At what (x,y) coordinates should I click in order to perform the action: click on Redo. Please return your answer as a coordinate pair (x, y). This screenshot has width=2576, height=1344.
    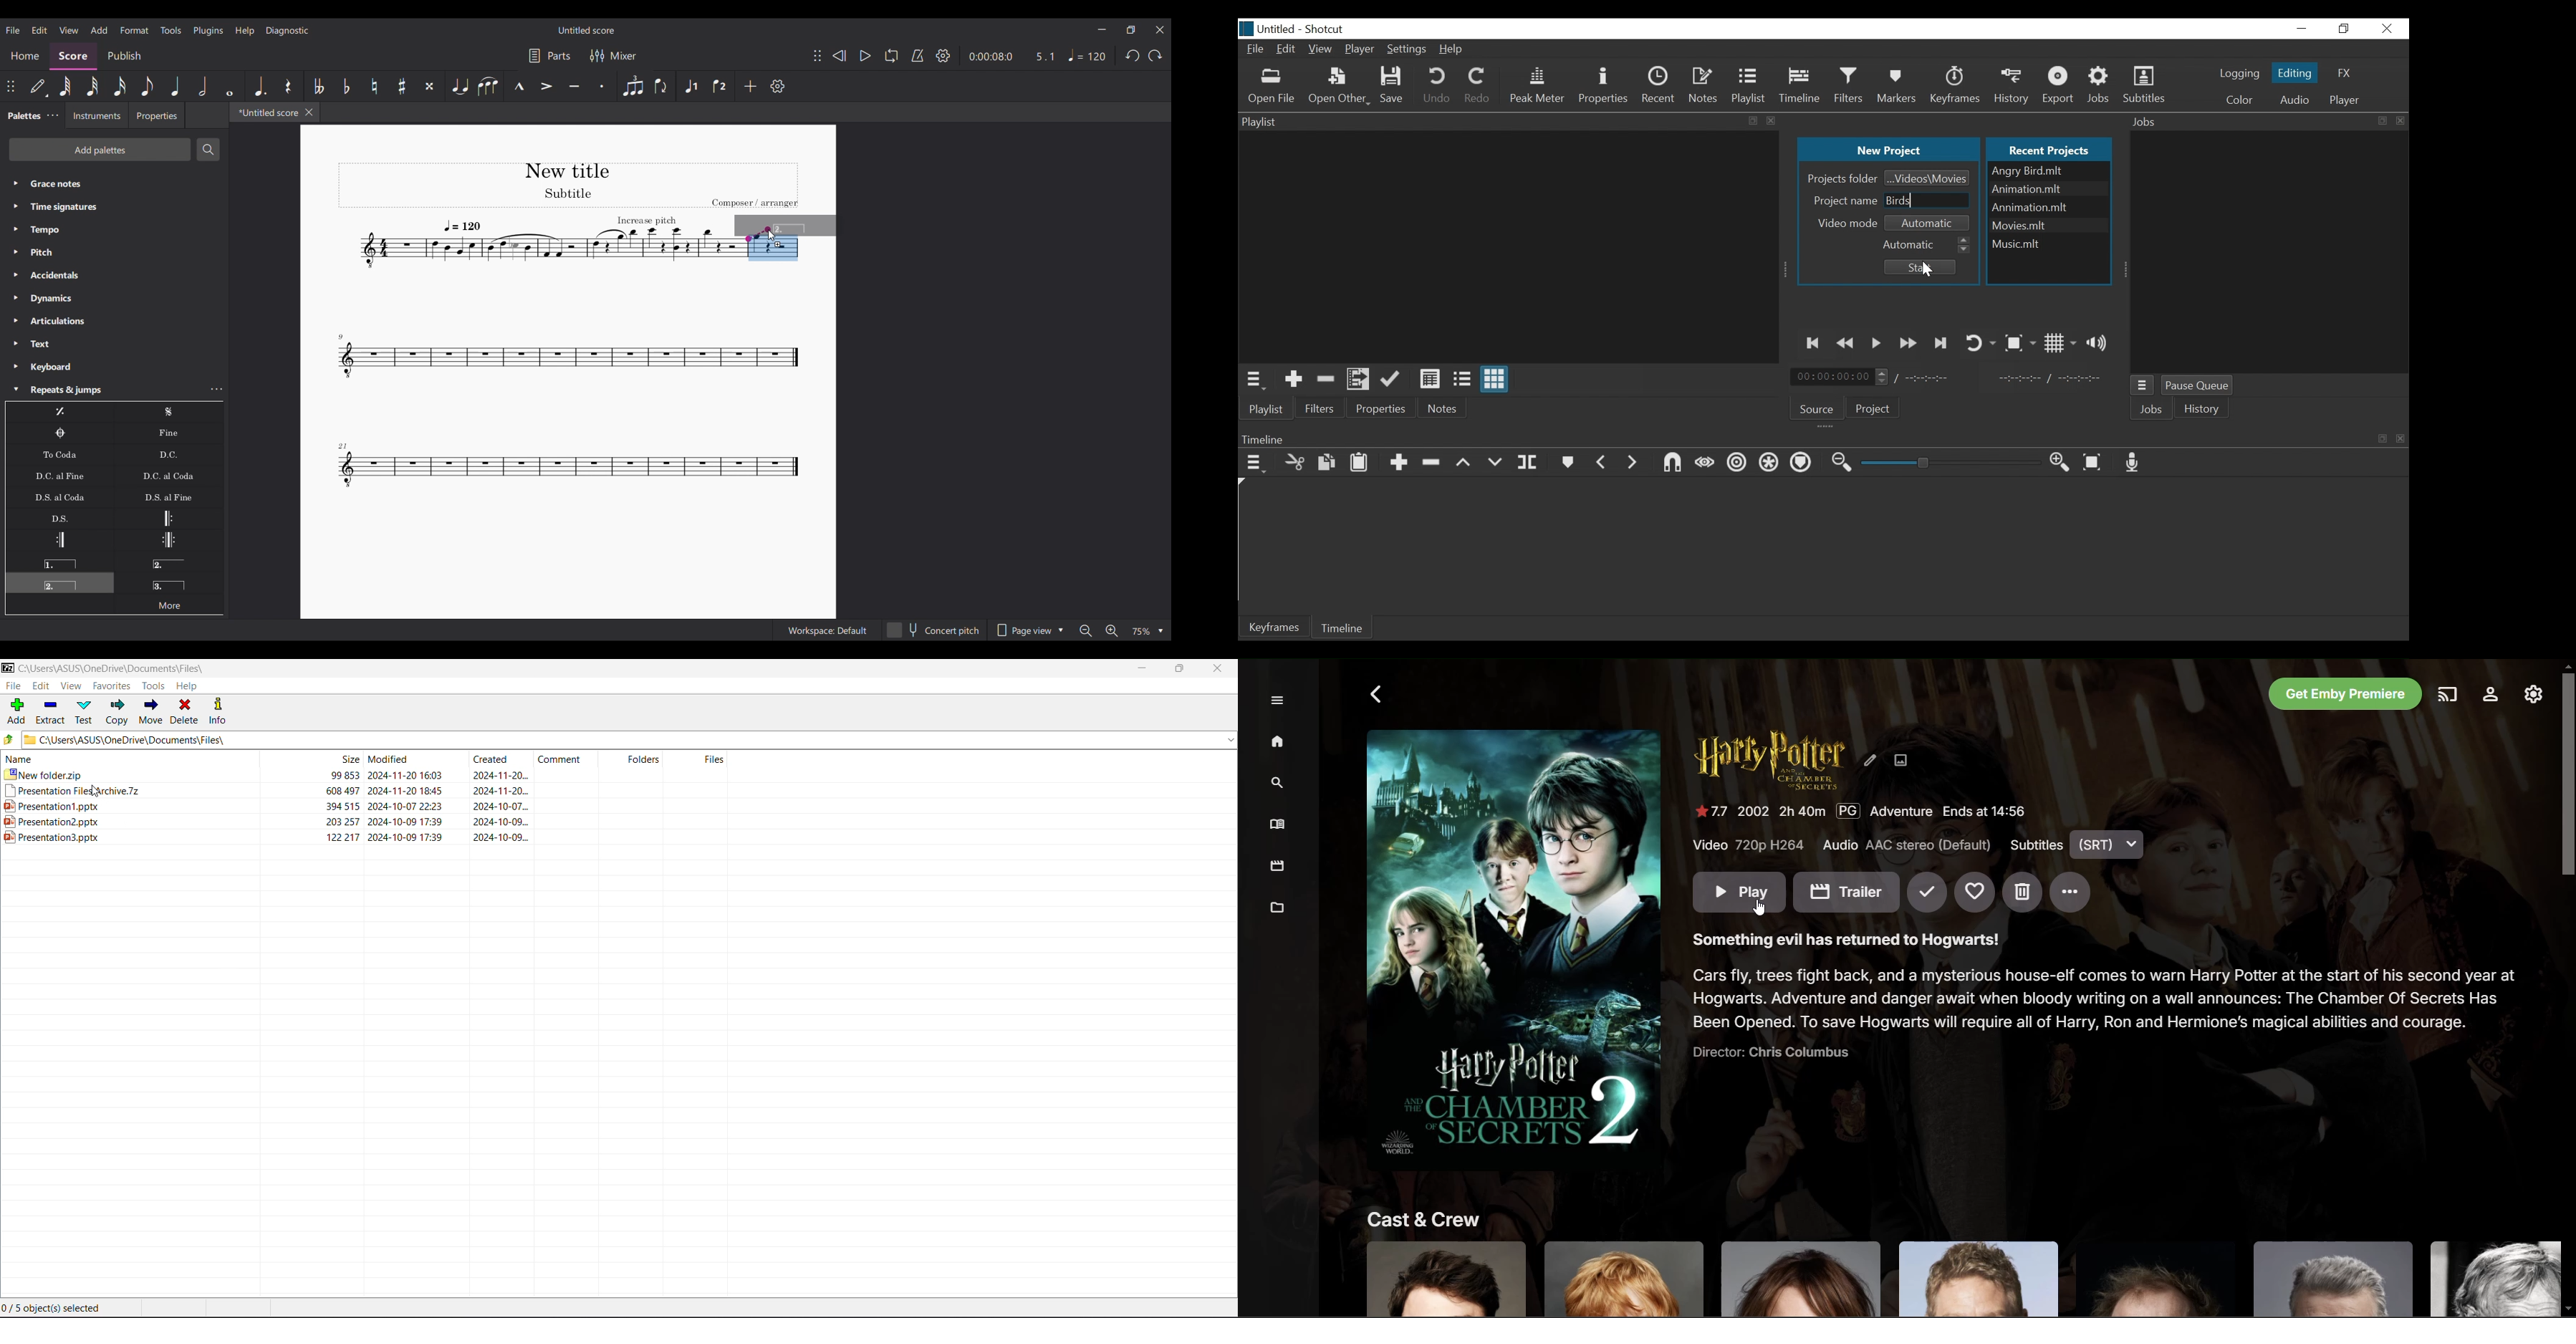
    Looking at the image, I should click on (1155, 56).